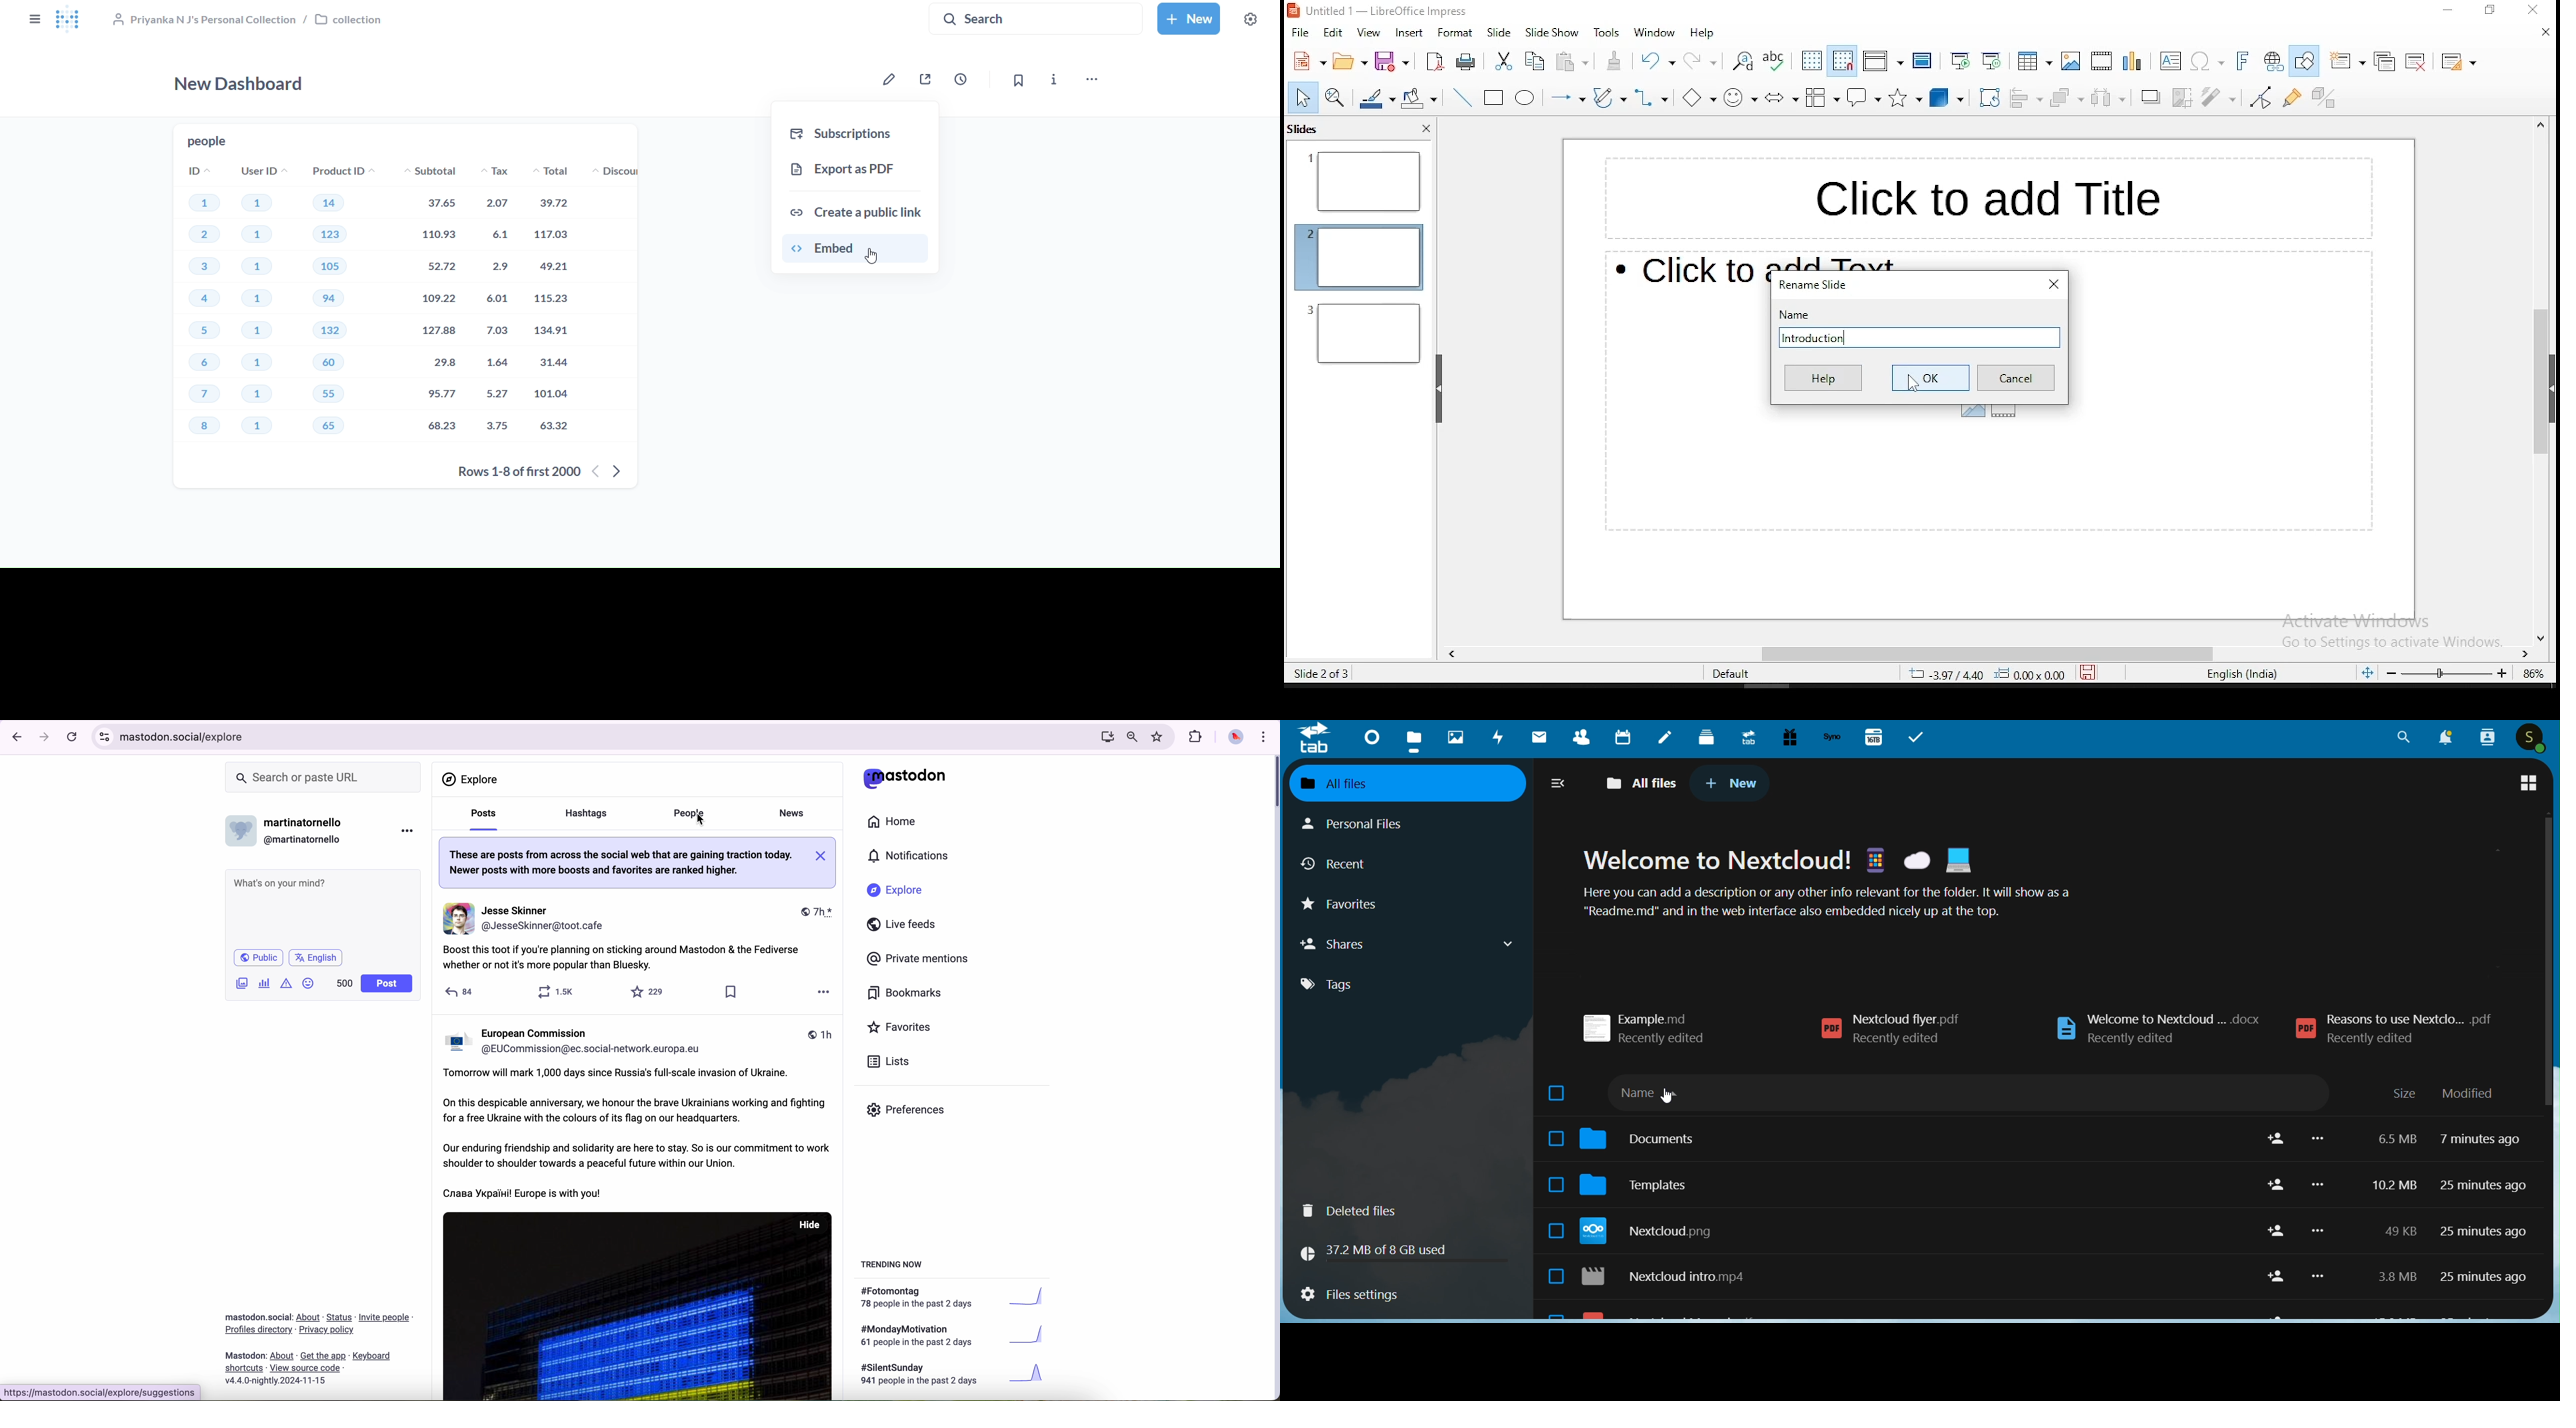  What do you see at coordinates (1304, 131) in the screenshot?
I see `slides` at bounding box center [1304, 131].